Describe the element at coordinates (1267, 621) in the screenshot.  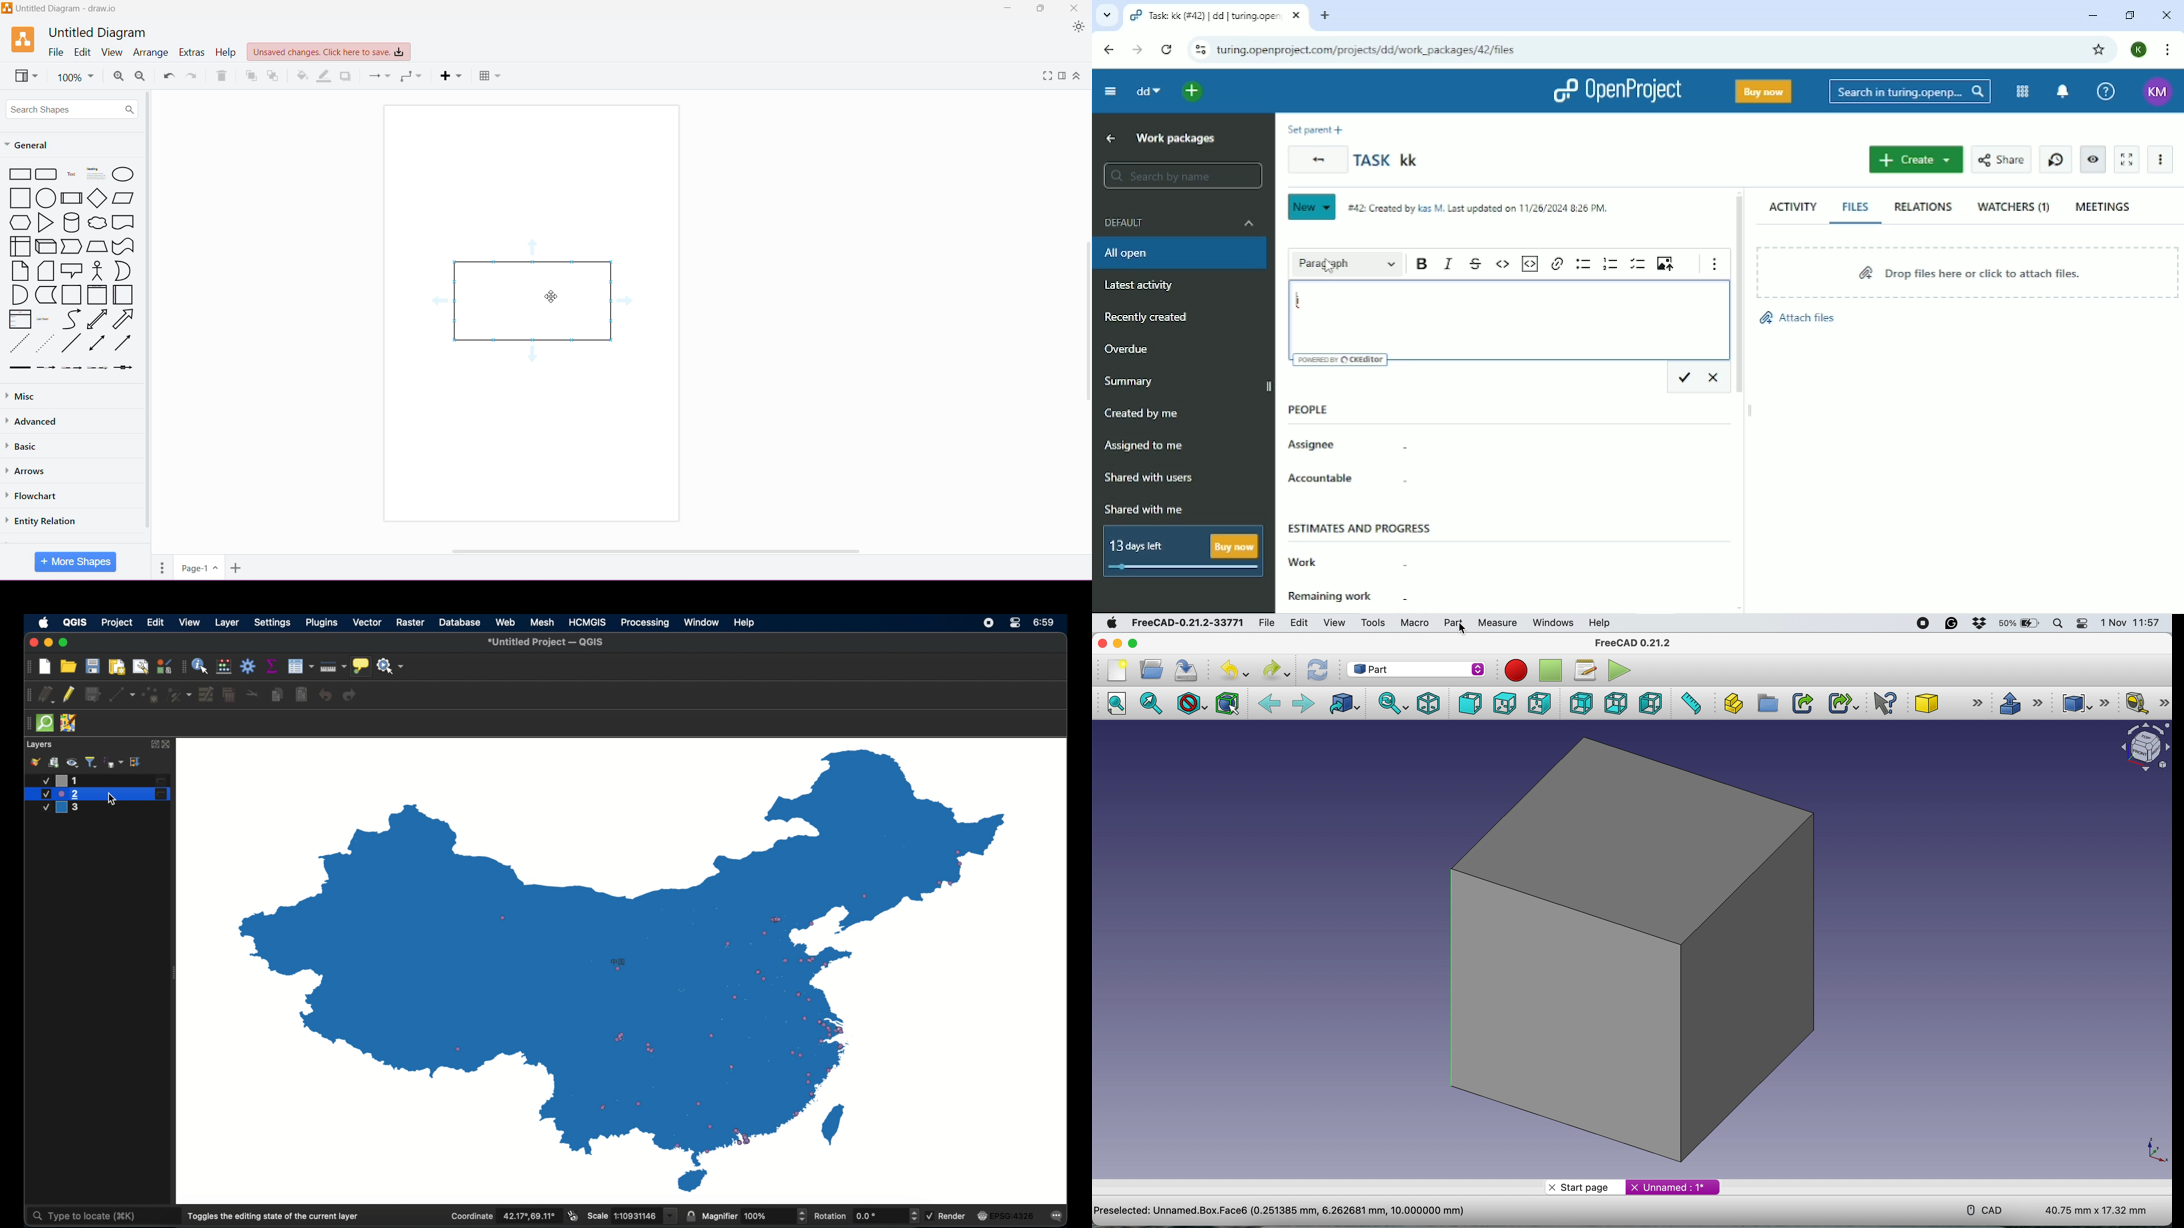
I see `file` at that location.